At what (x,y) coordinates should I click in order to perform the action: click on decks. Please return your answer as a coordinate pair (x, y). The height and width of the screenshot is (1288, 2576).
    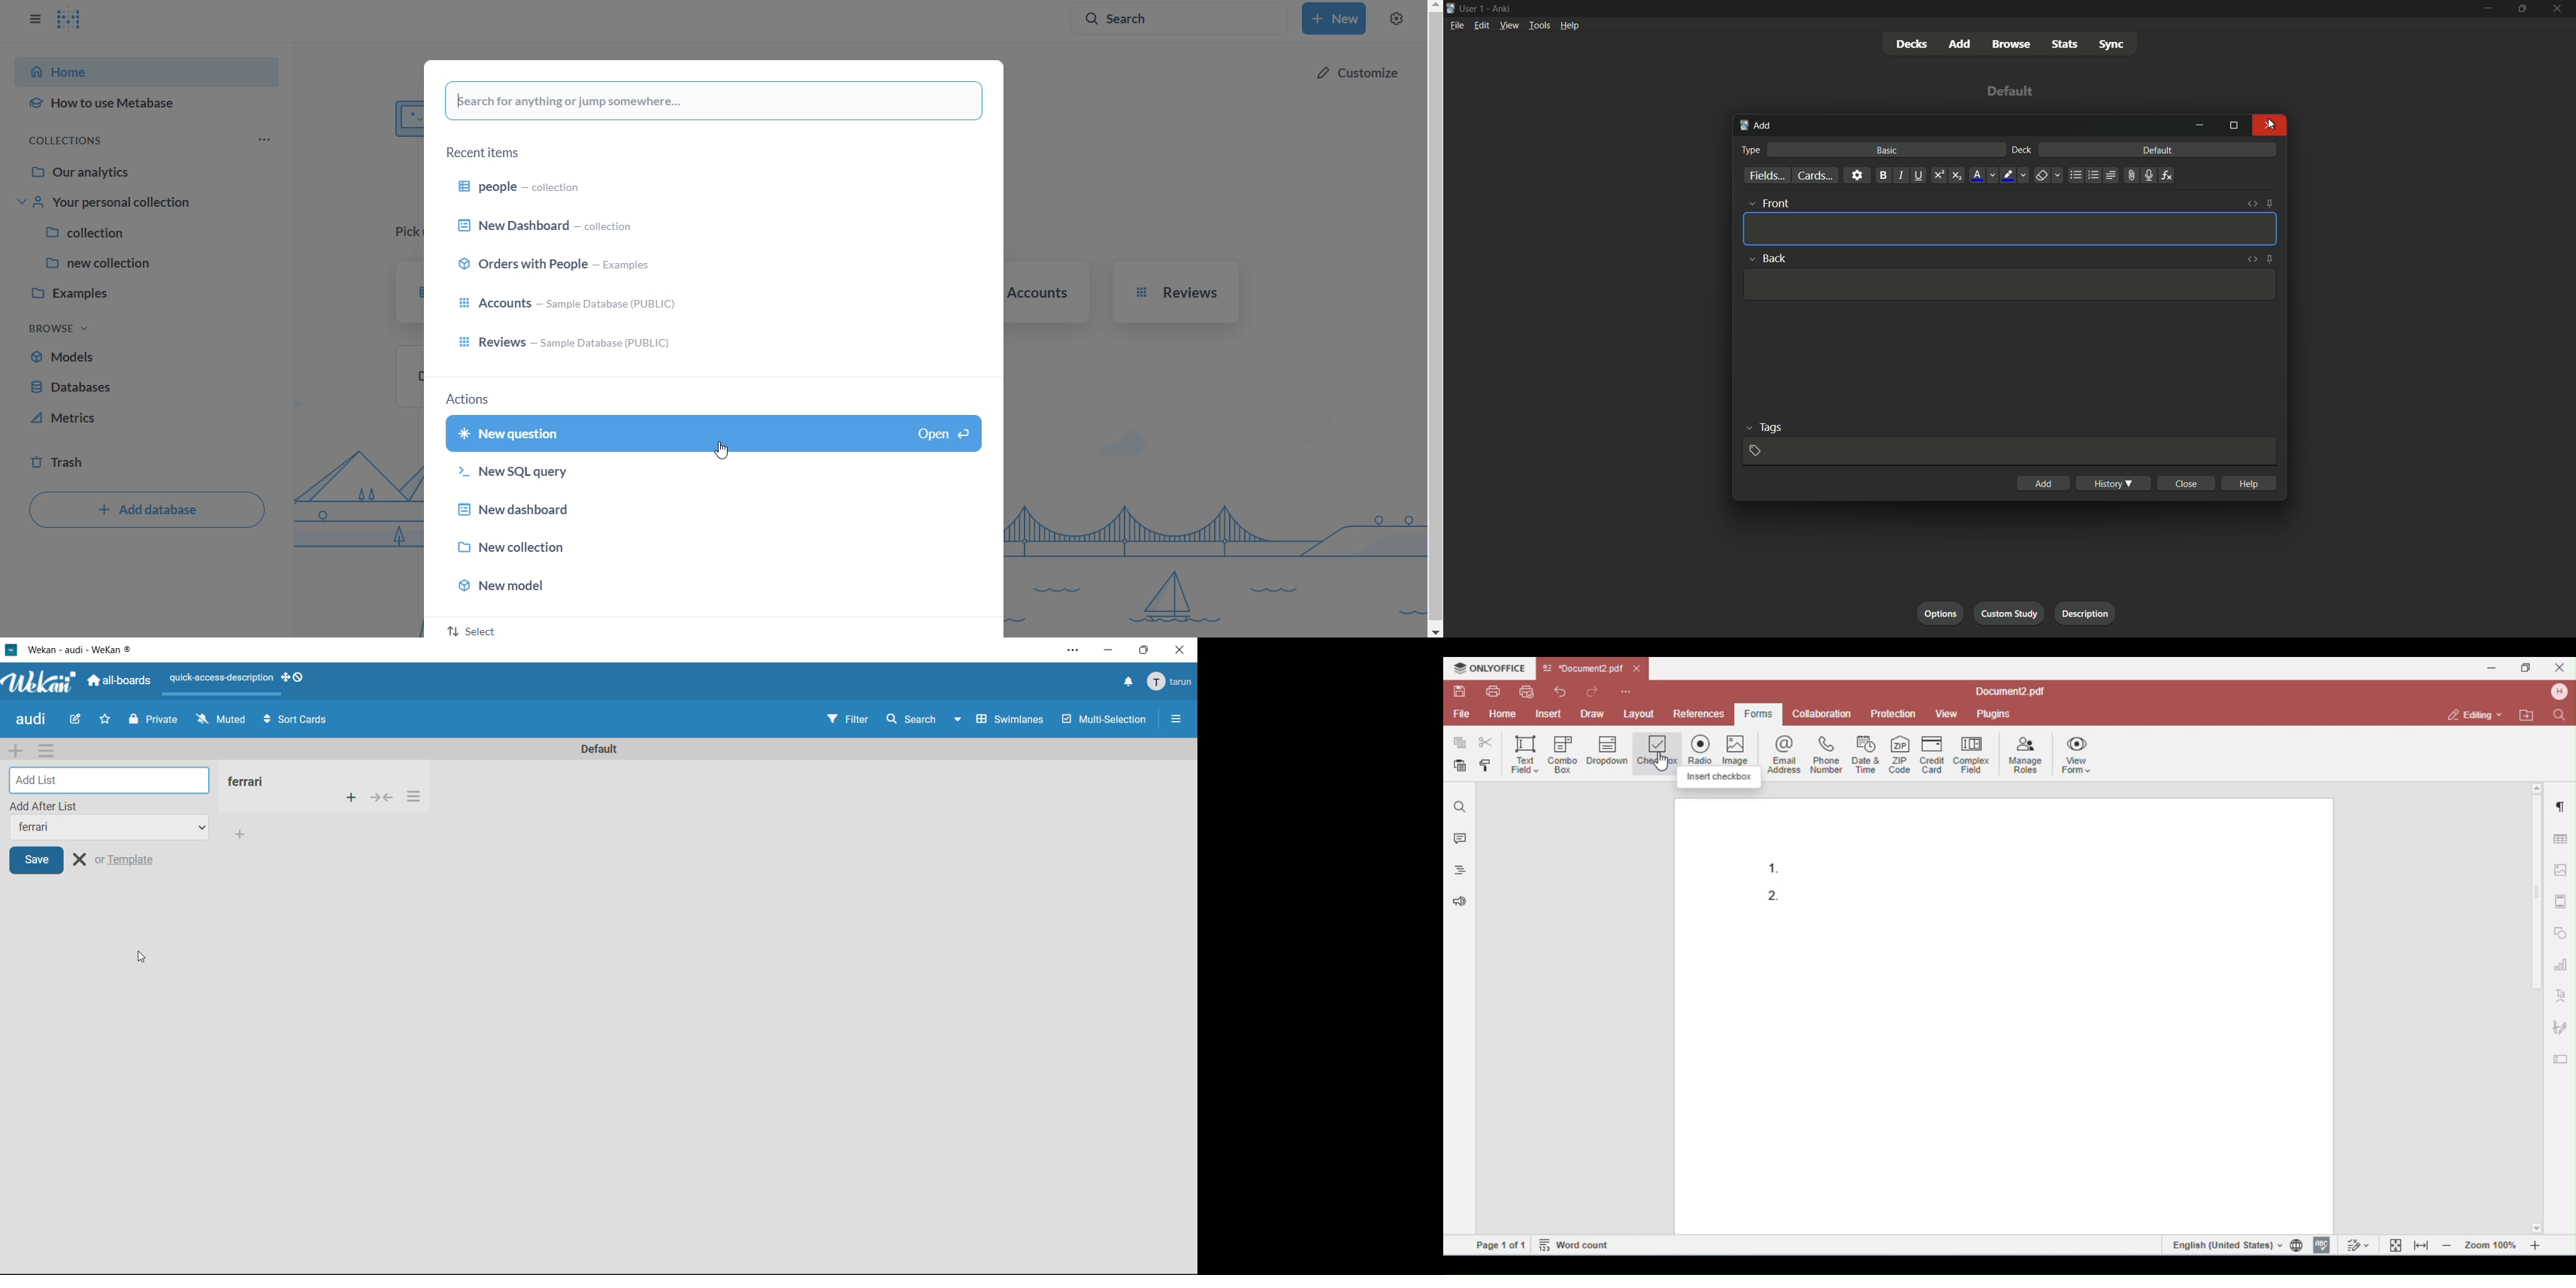
    Looking at the image, I should click on (1912, 45).